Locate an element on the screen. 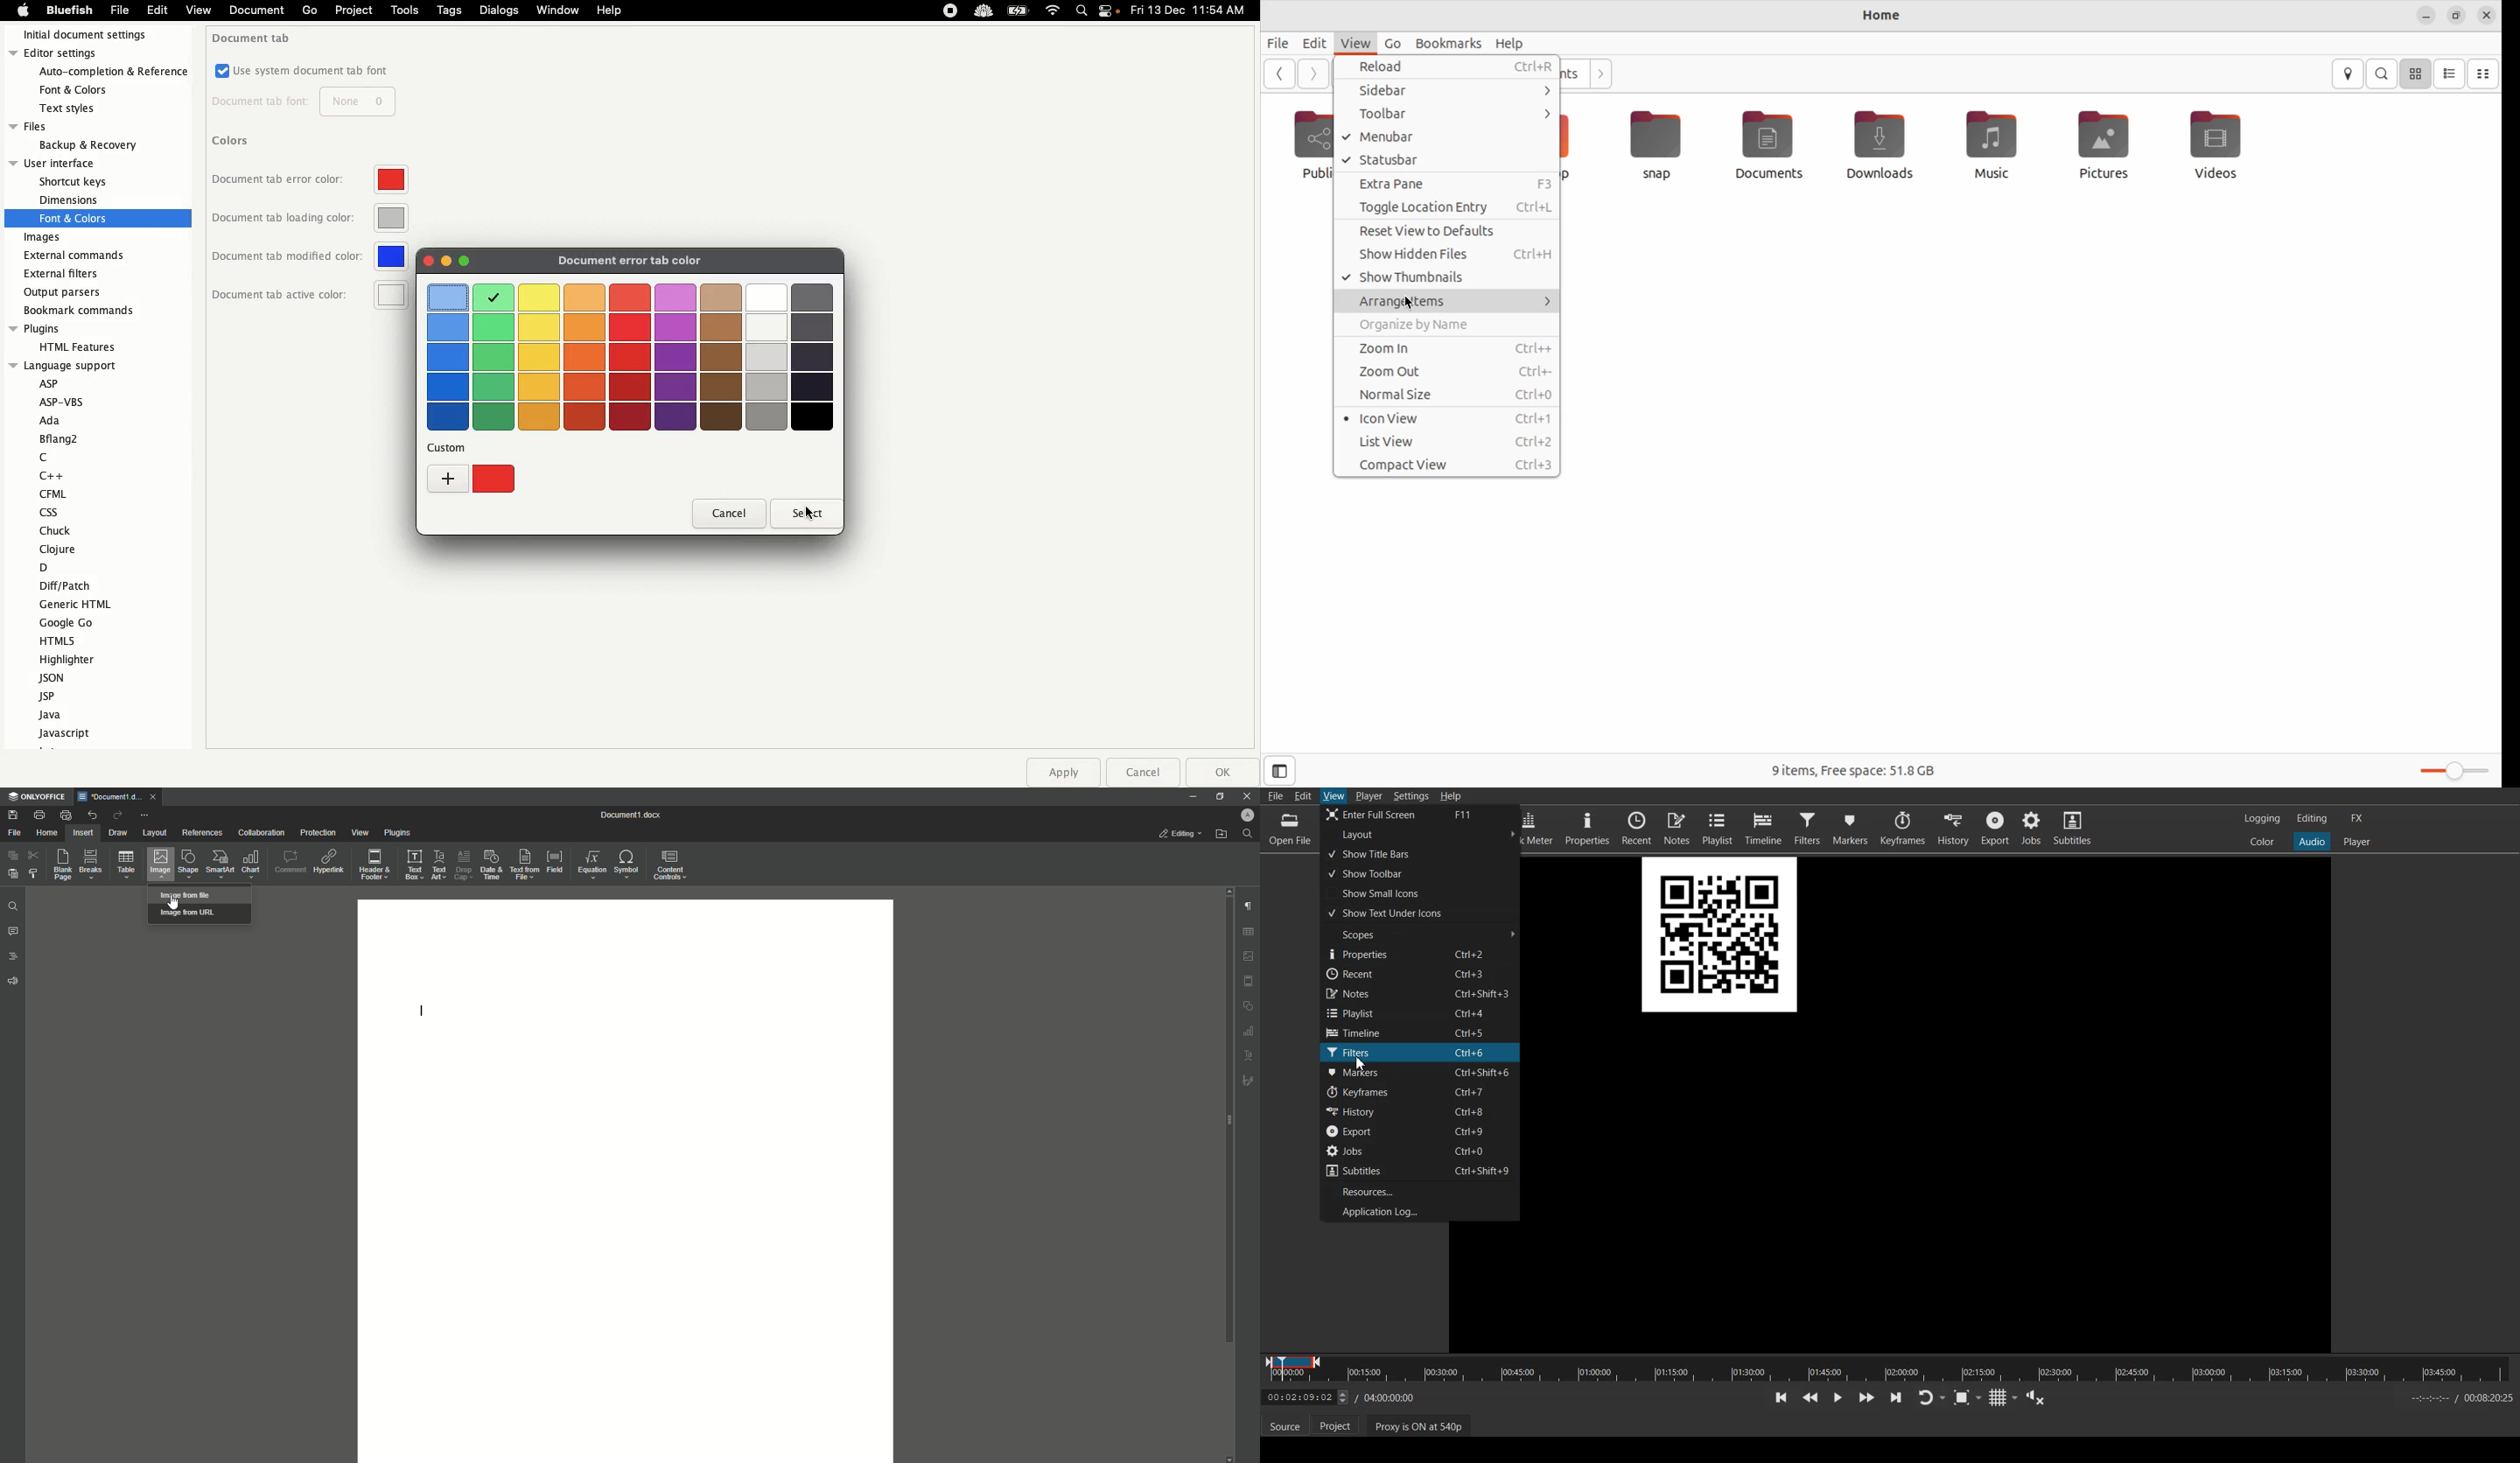  file is located at coordinates (1279, 43).